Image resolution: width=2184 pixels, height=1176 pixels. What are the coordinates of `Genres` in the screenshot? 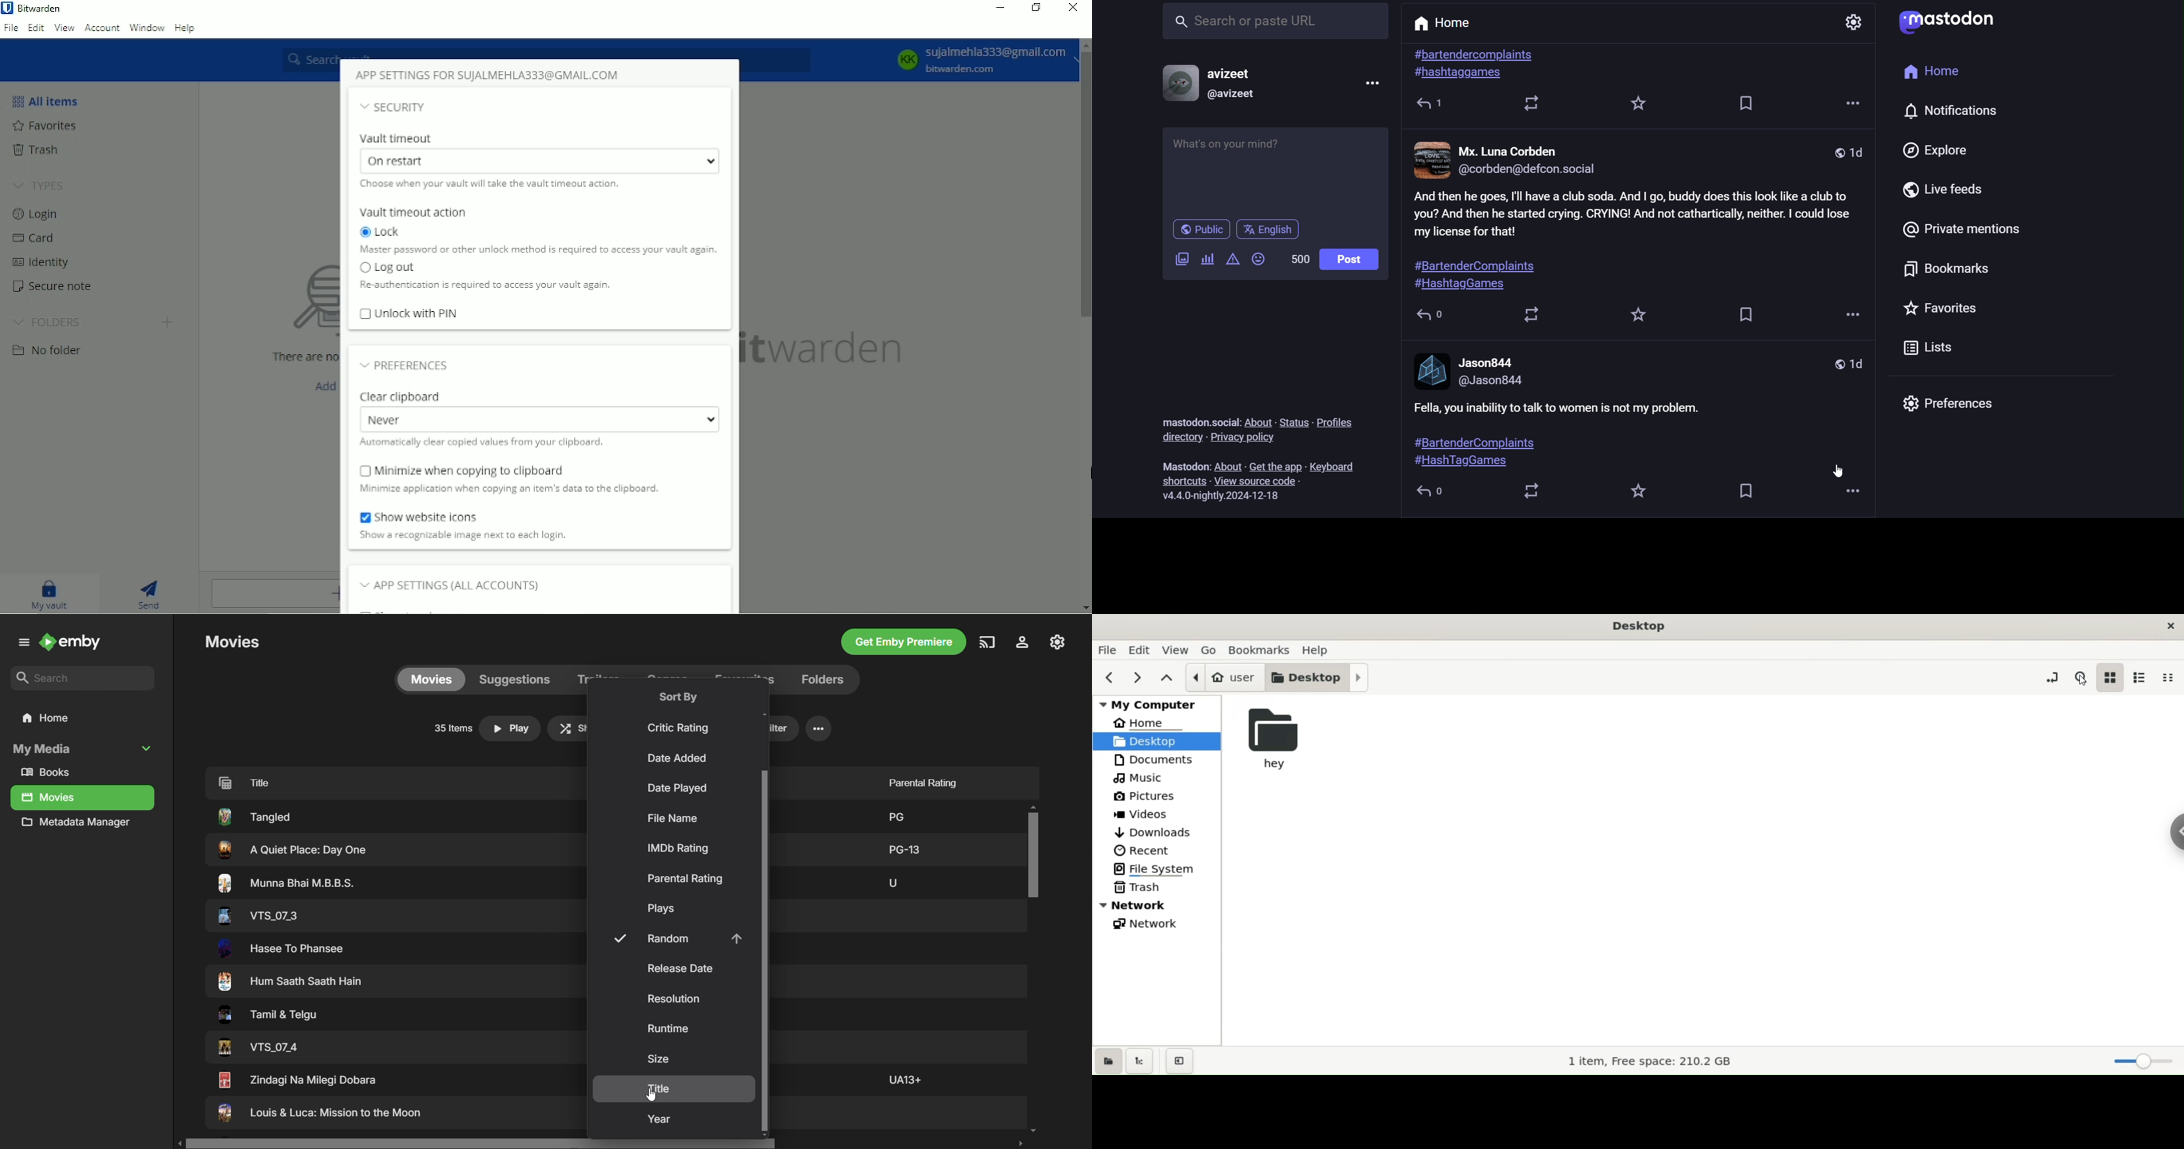 It's located at (670, 679).